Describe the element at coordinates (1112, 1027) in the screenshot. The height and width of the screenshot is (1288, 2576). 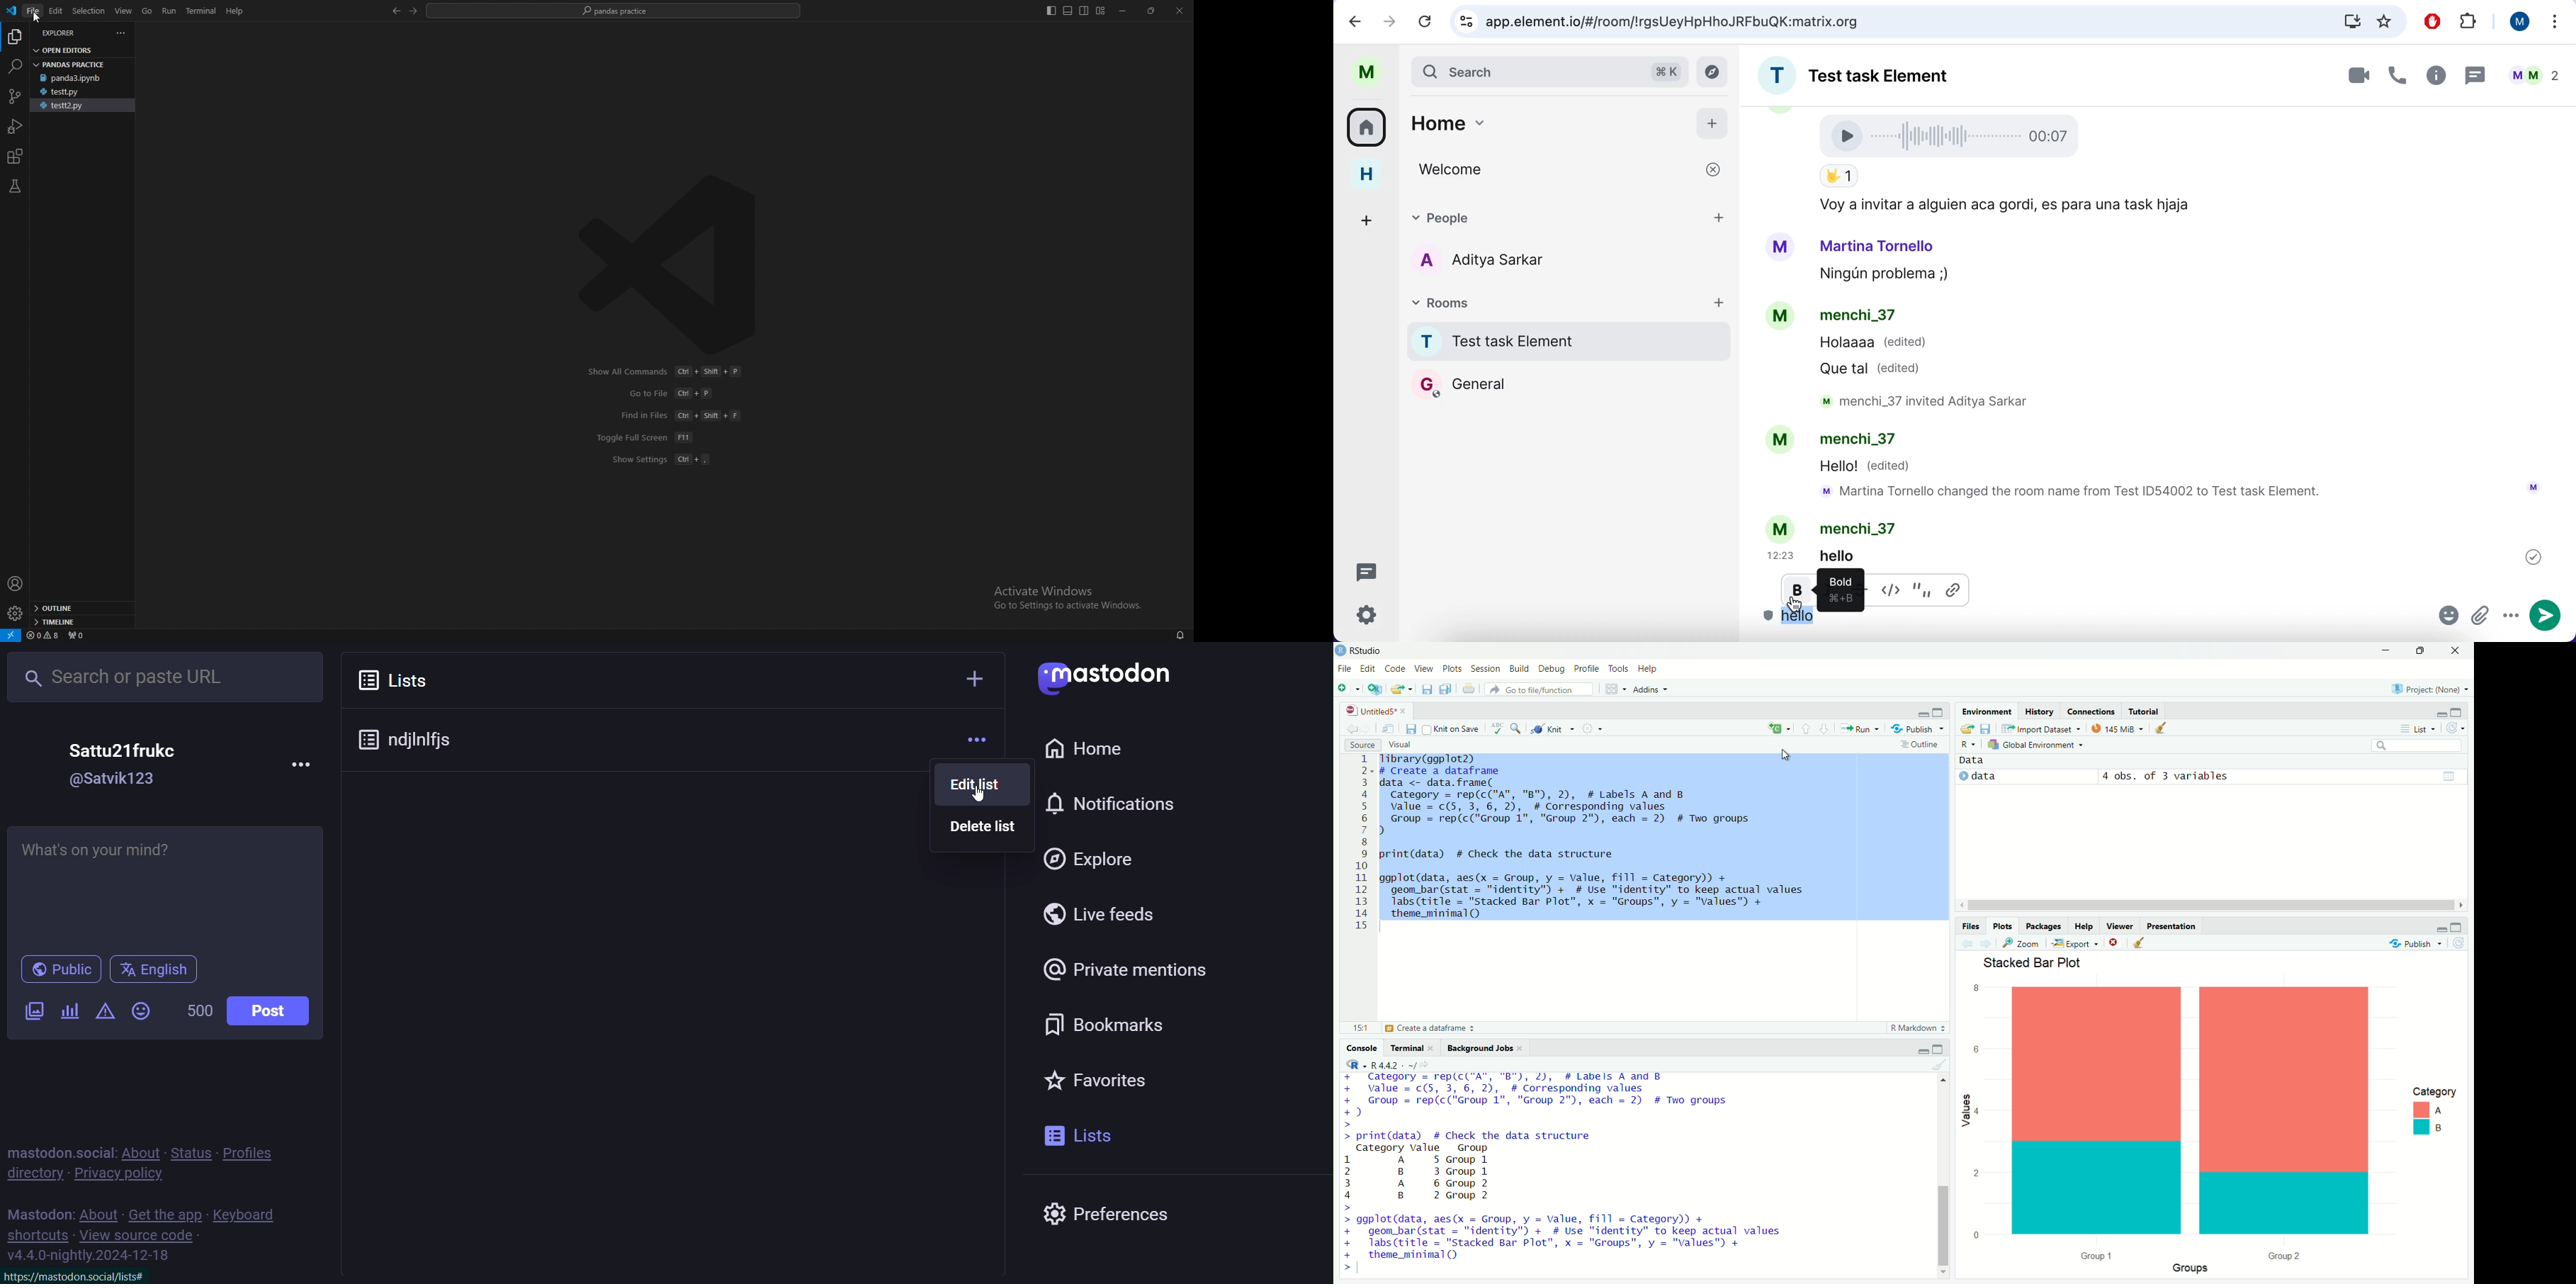
I see `bookmark` at that location.